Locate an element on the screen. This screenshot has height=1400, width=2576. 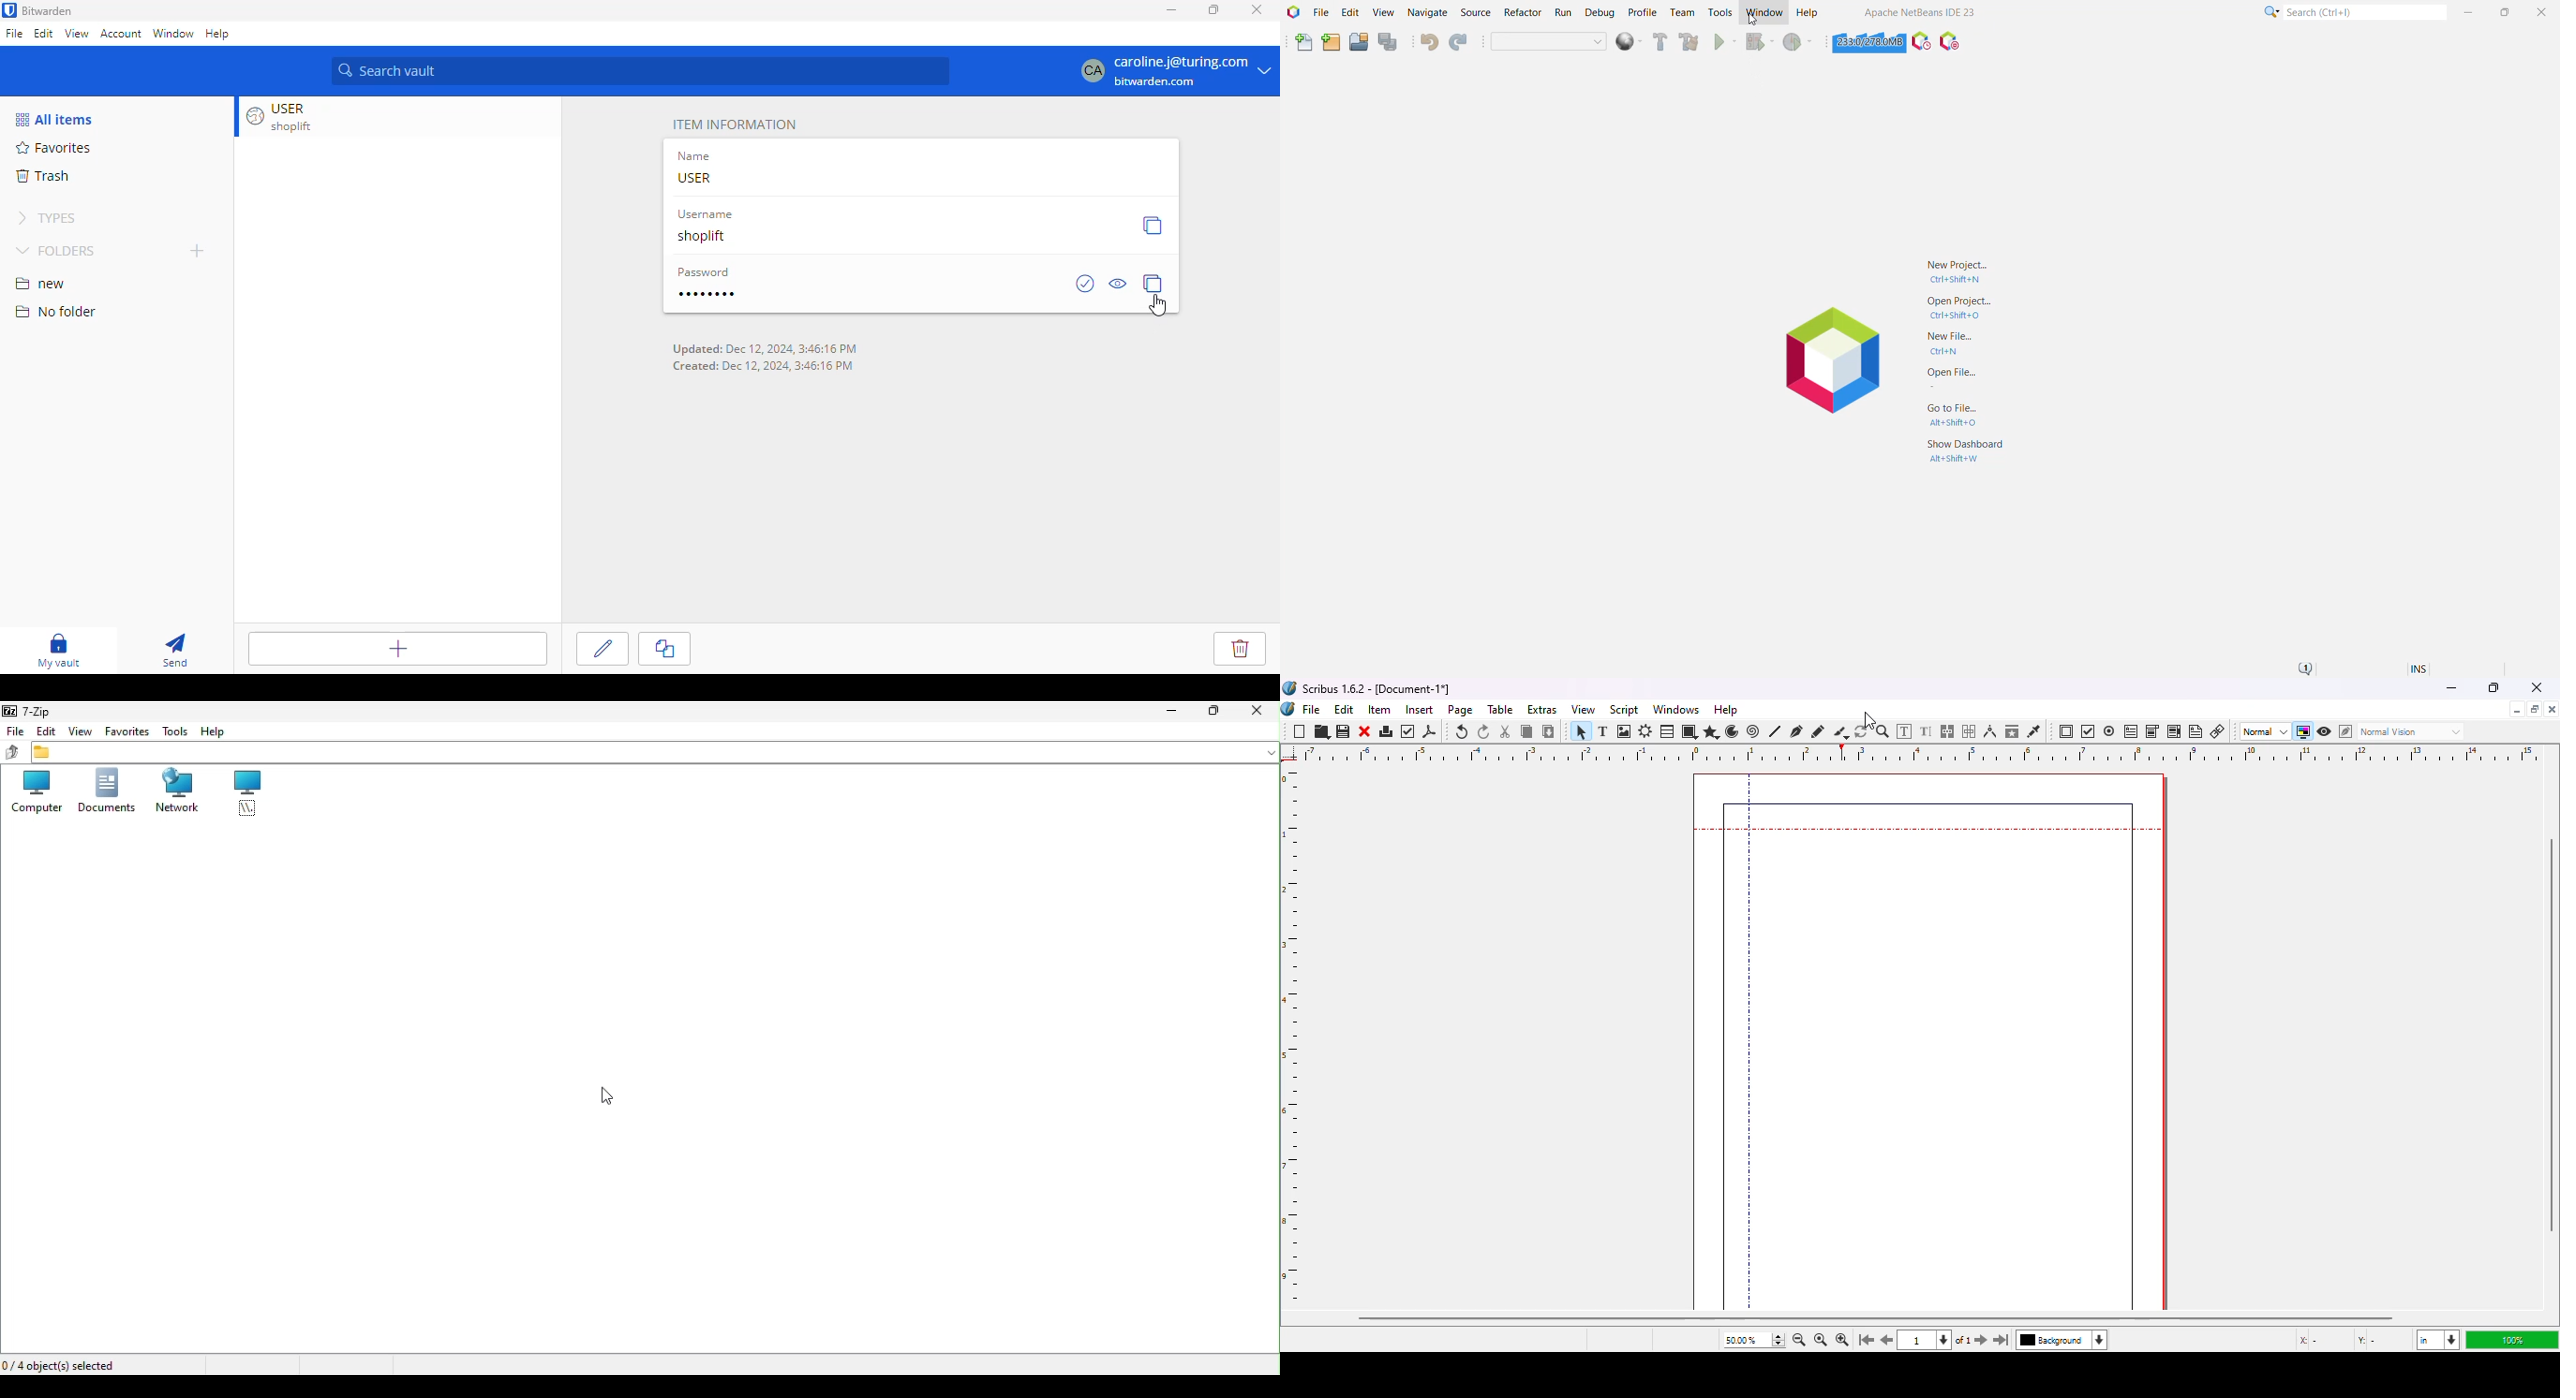
close is located at coordinates (1260, 711).